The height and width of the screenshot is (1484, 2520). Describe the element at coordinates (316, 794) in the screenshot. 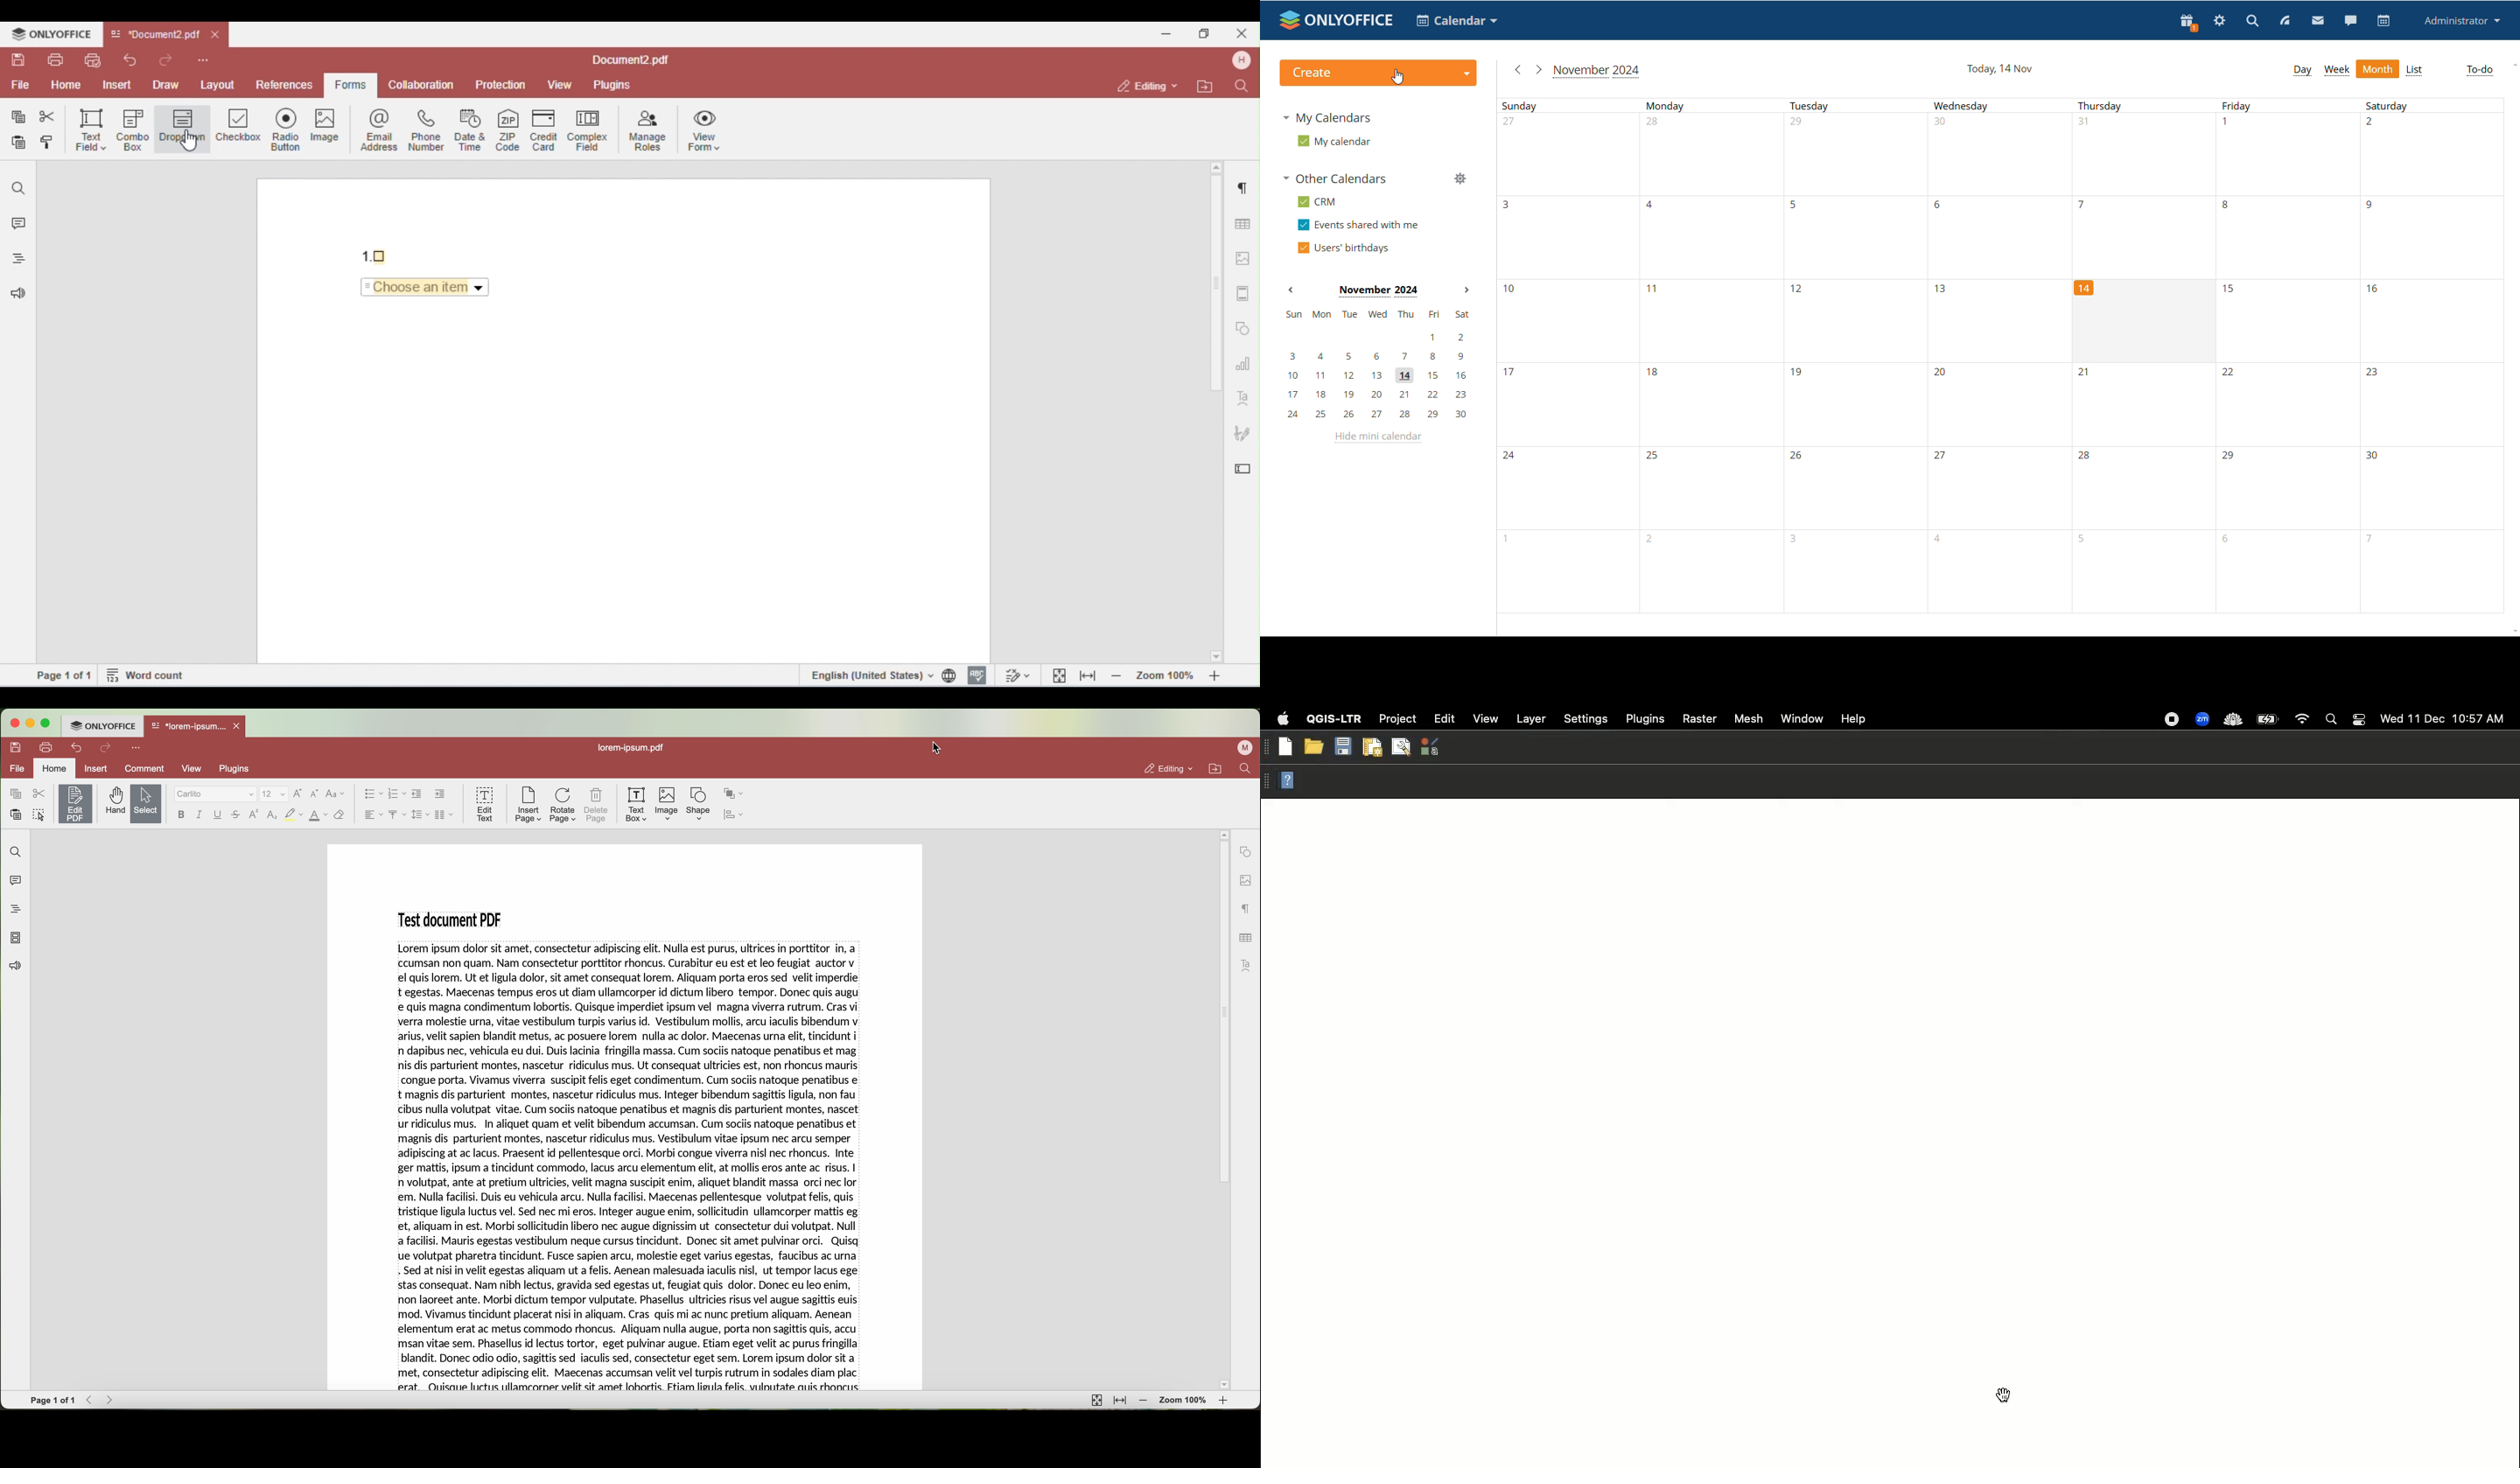

I see `decrease font size` at that location.